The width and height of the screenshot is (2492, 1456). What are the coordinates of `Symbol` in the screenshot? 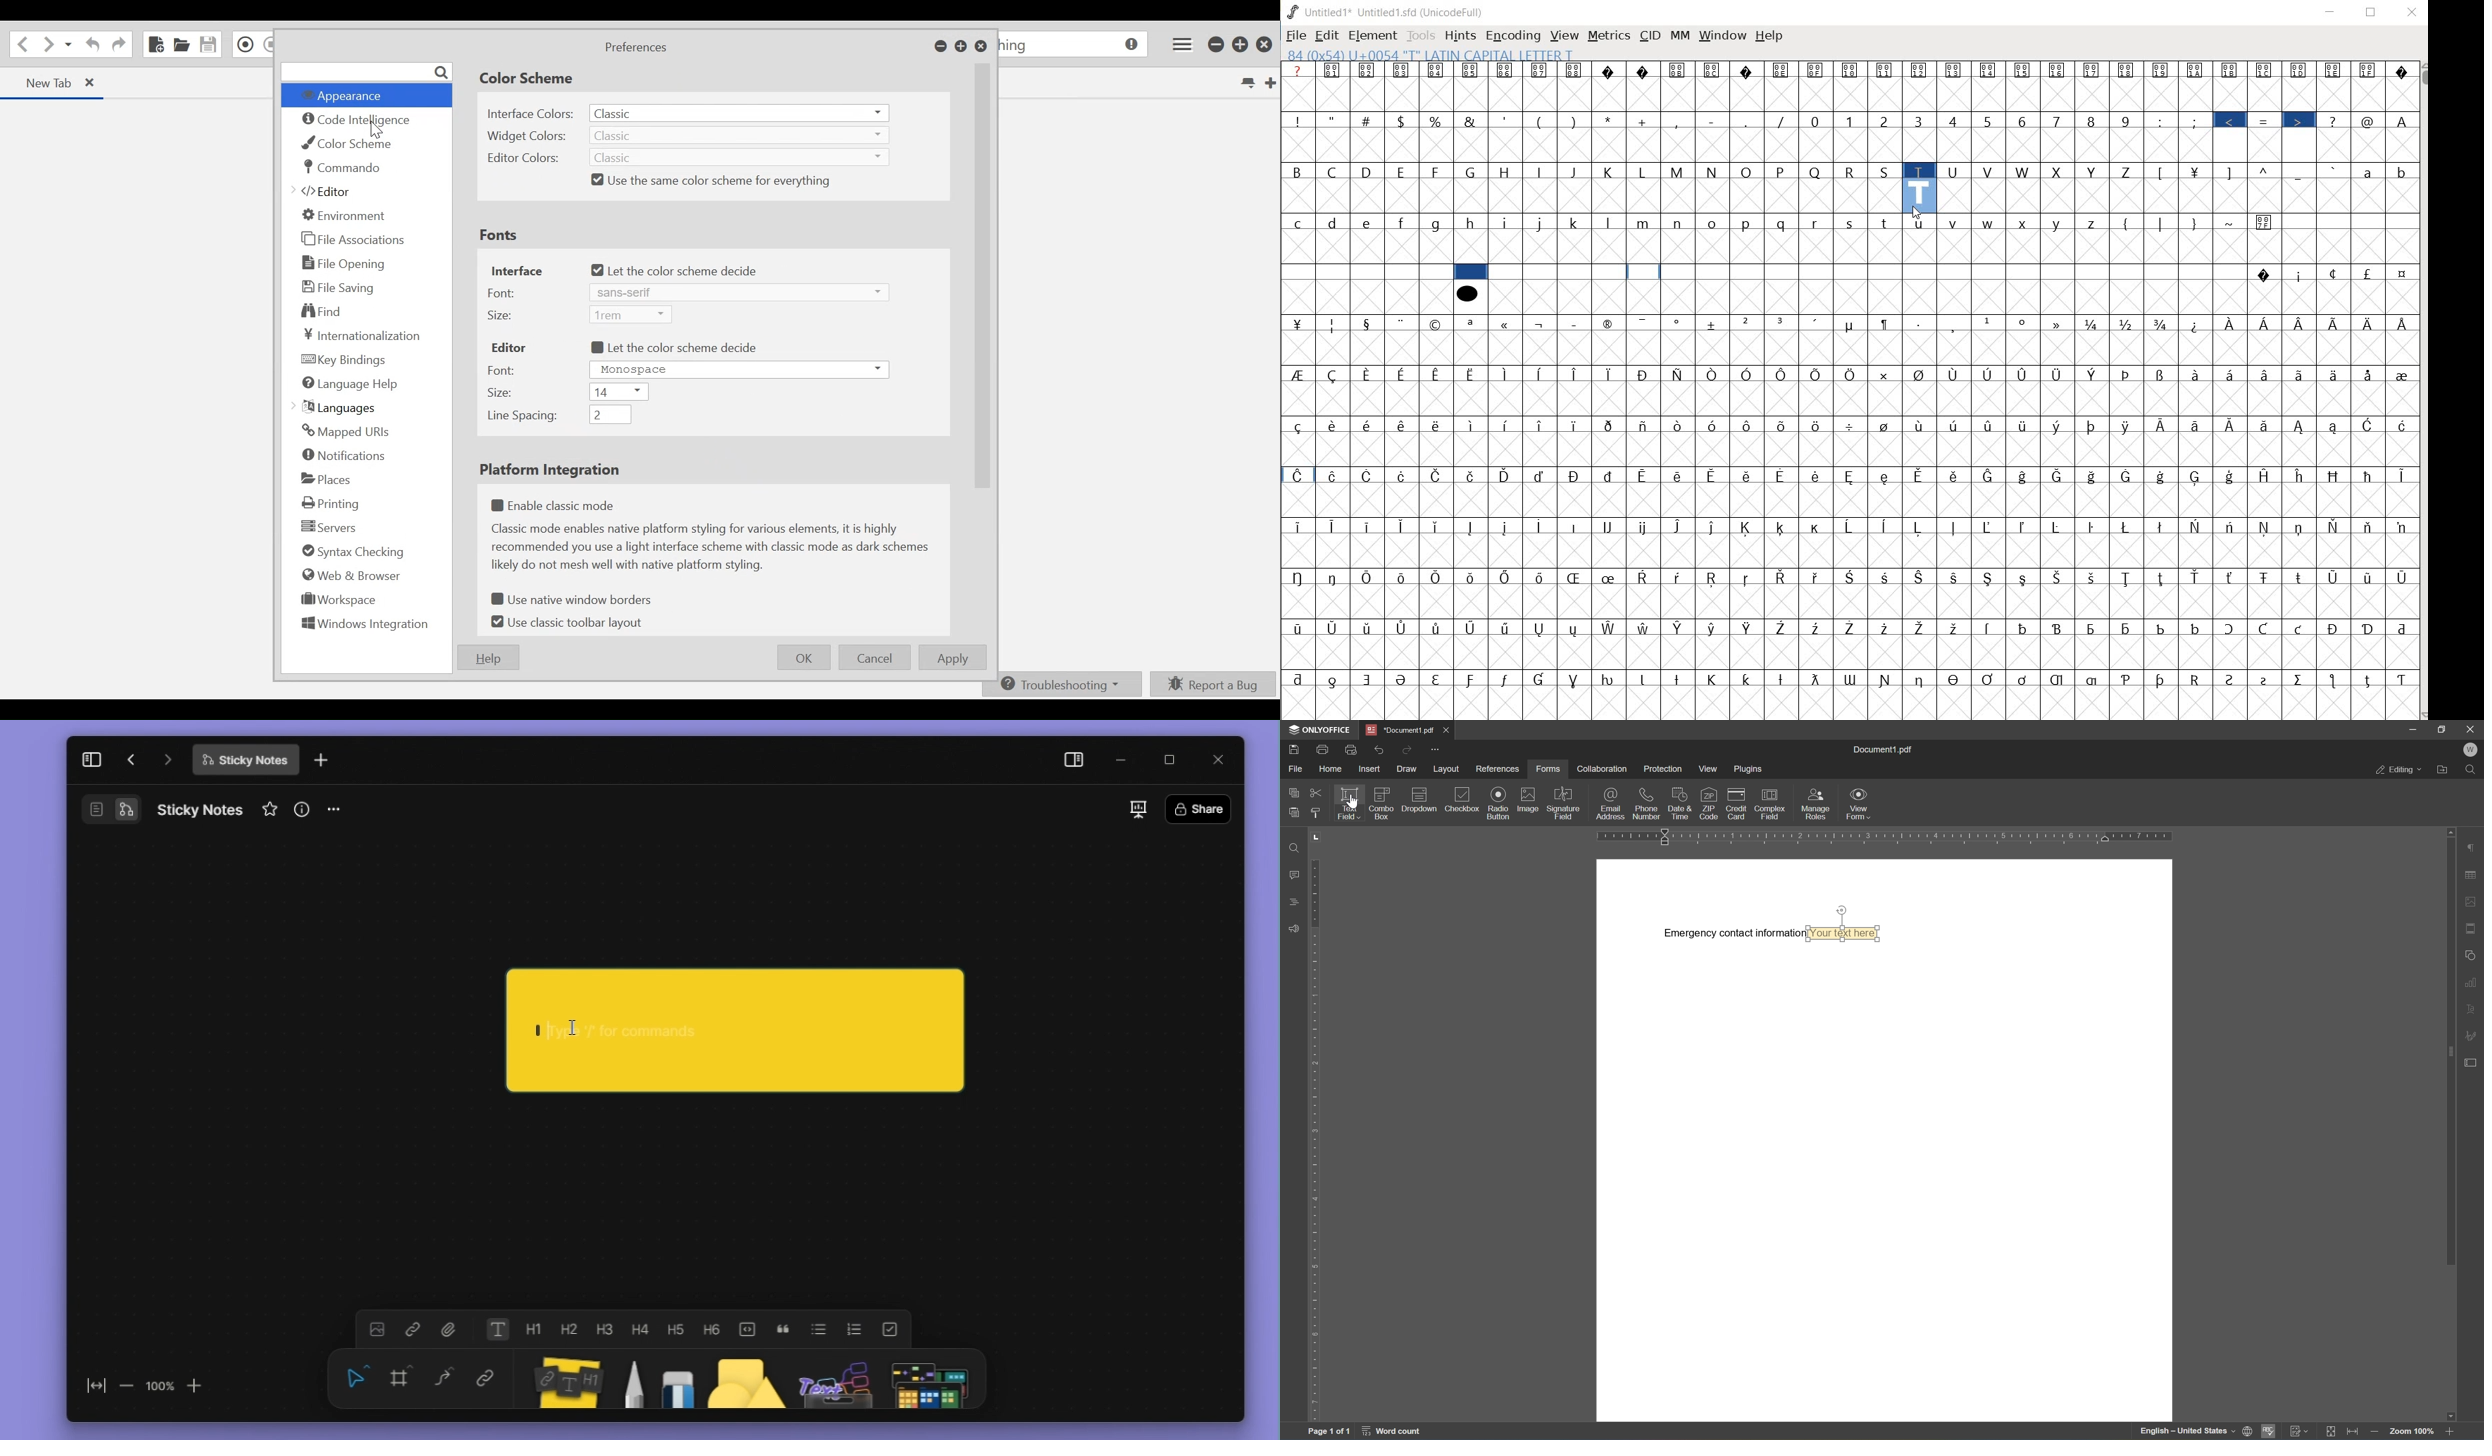 It's located at (1816, 70).